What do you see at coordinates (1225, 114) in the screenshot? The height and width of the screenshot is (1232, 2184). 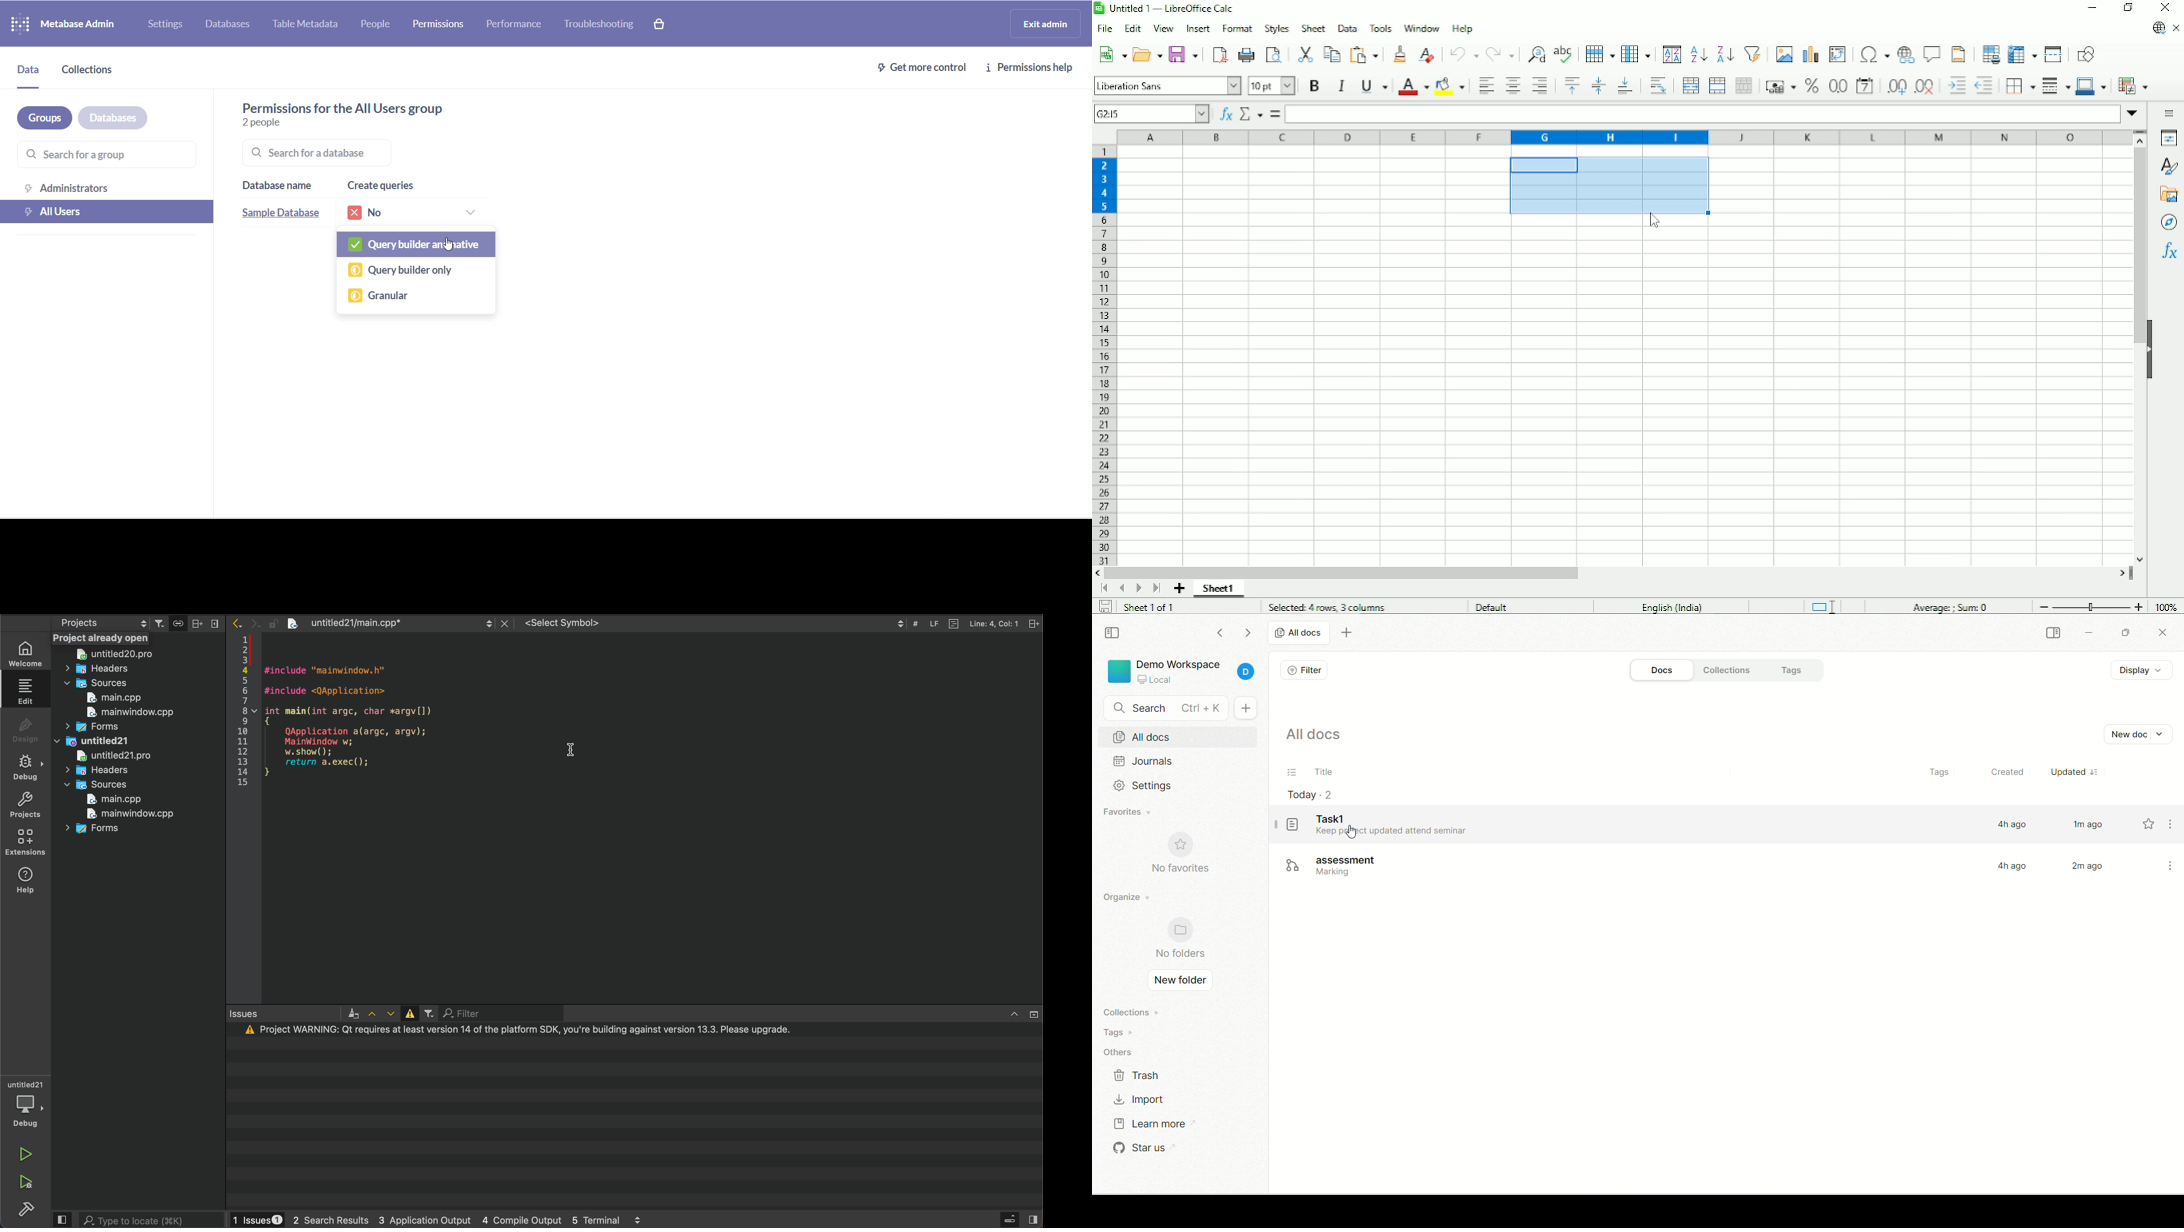 I see `Function wizard` at bounding box center [1225, 114].